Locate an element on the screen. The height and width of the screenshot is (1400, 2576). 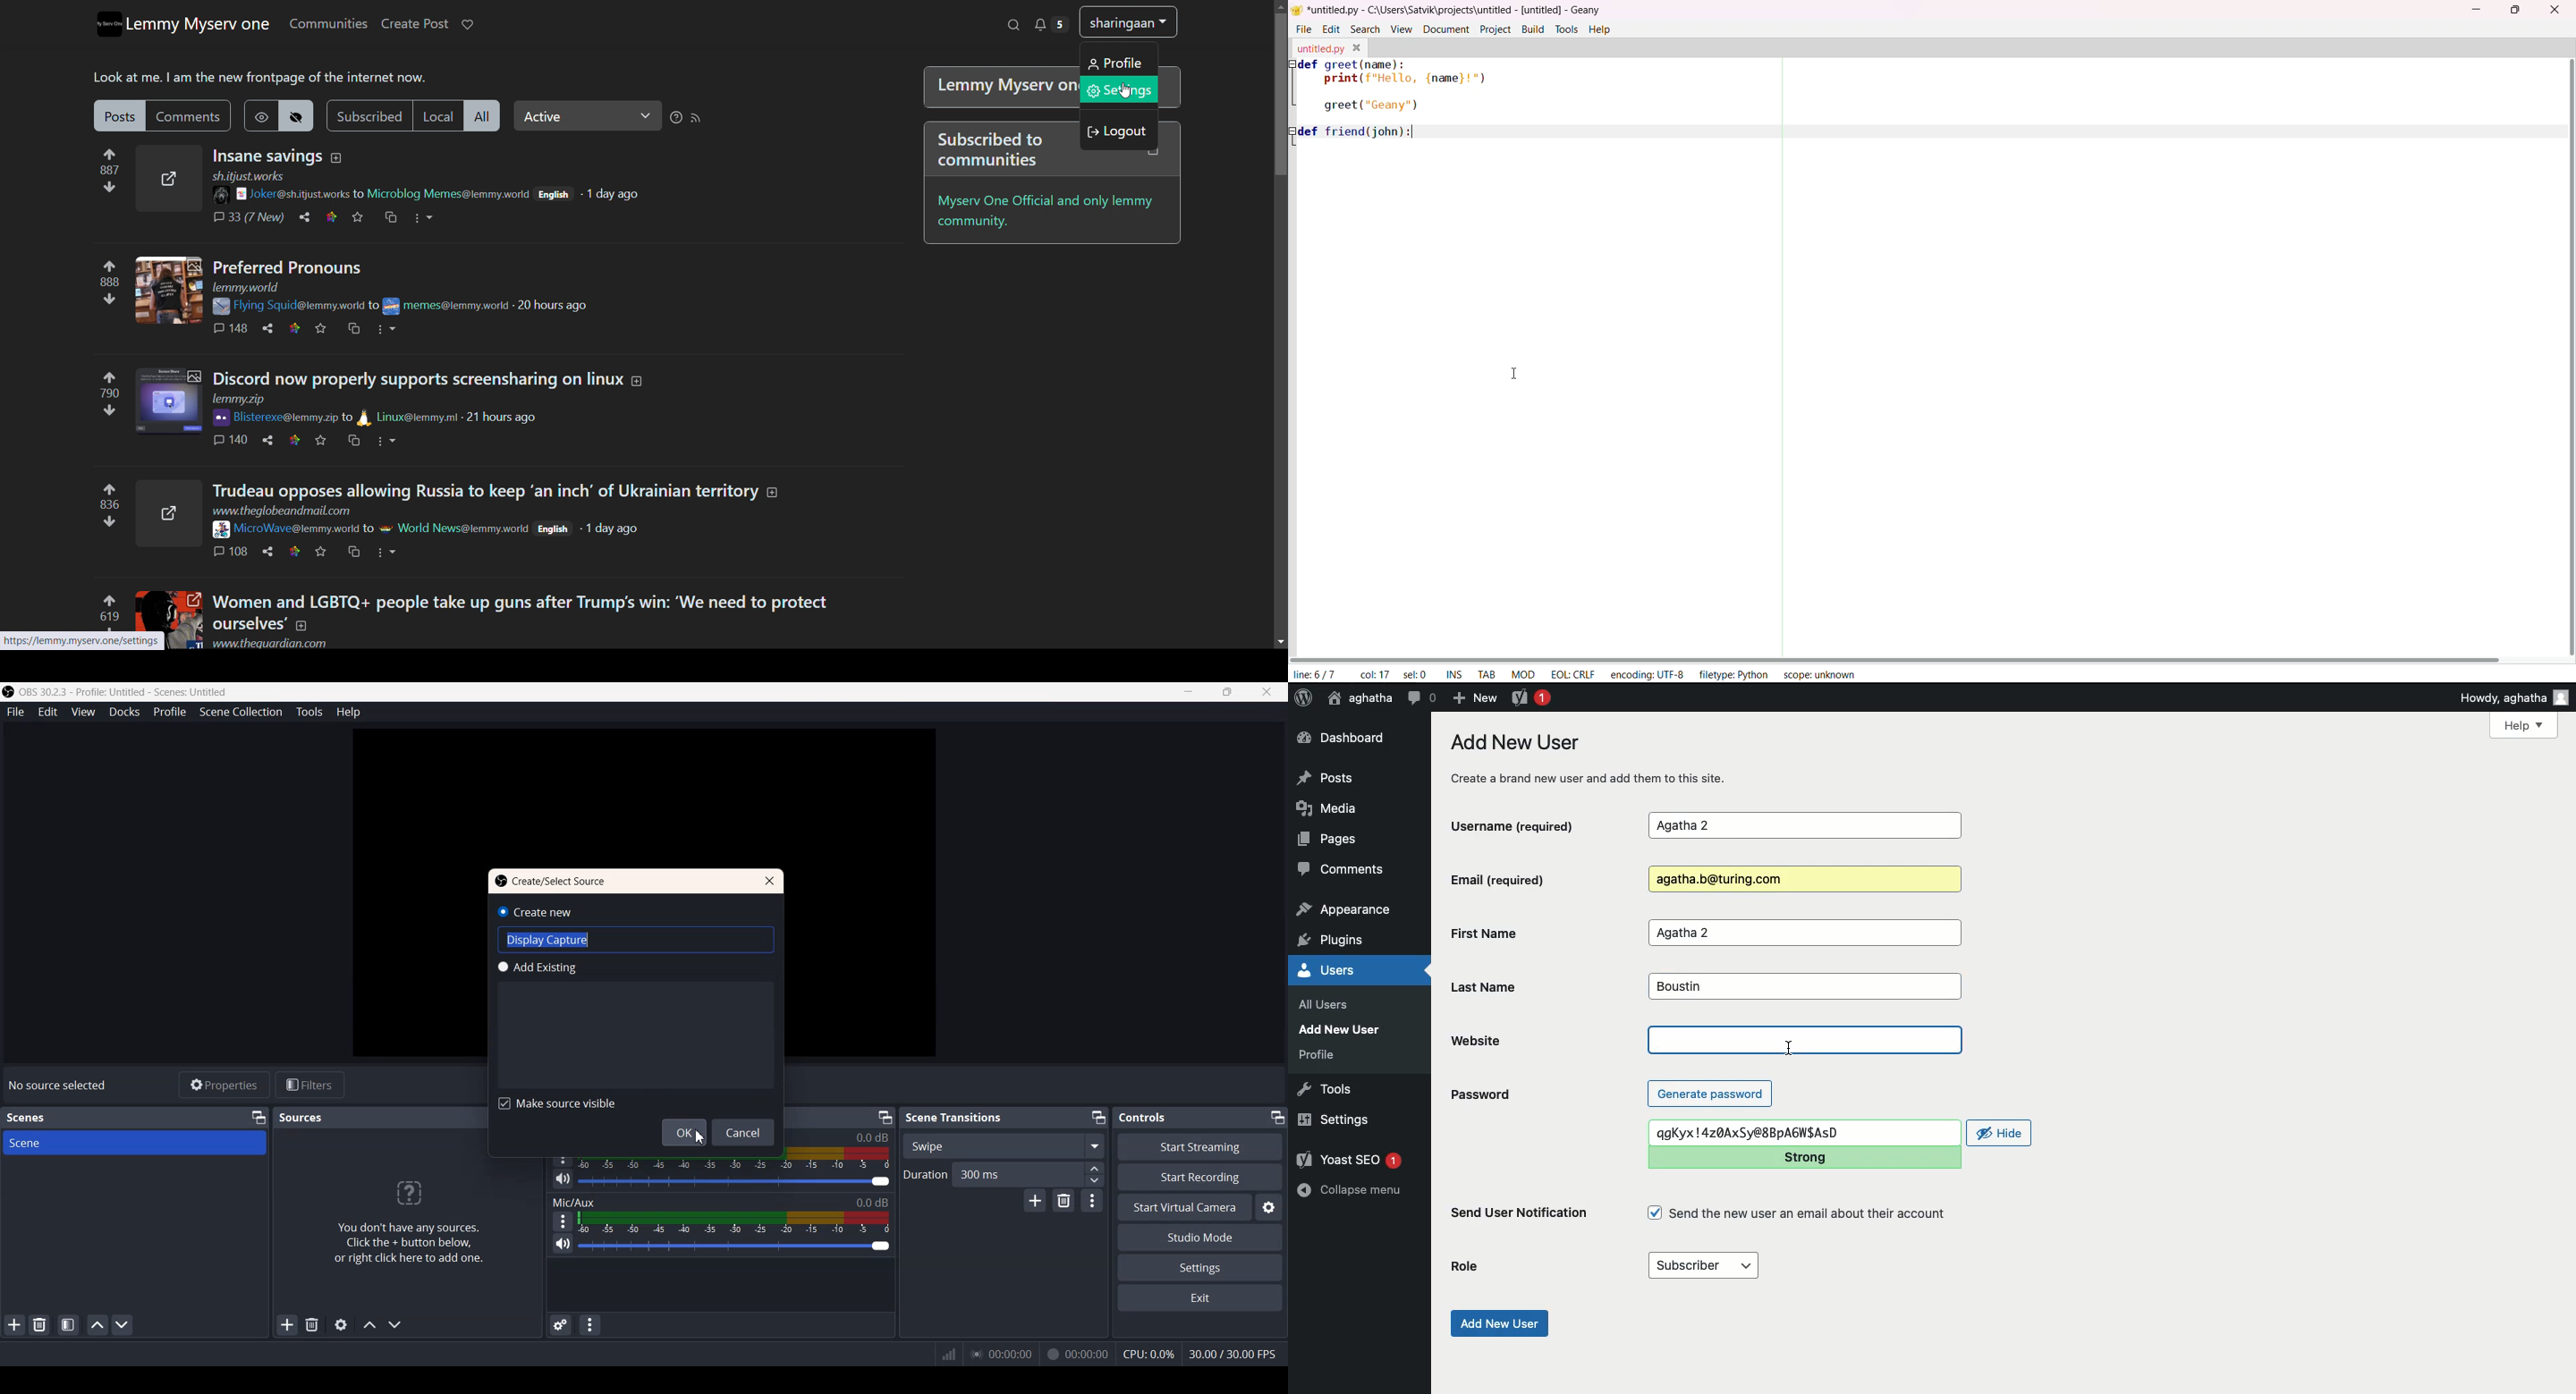
MOD is located at coordinates (1520, 673).